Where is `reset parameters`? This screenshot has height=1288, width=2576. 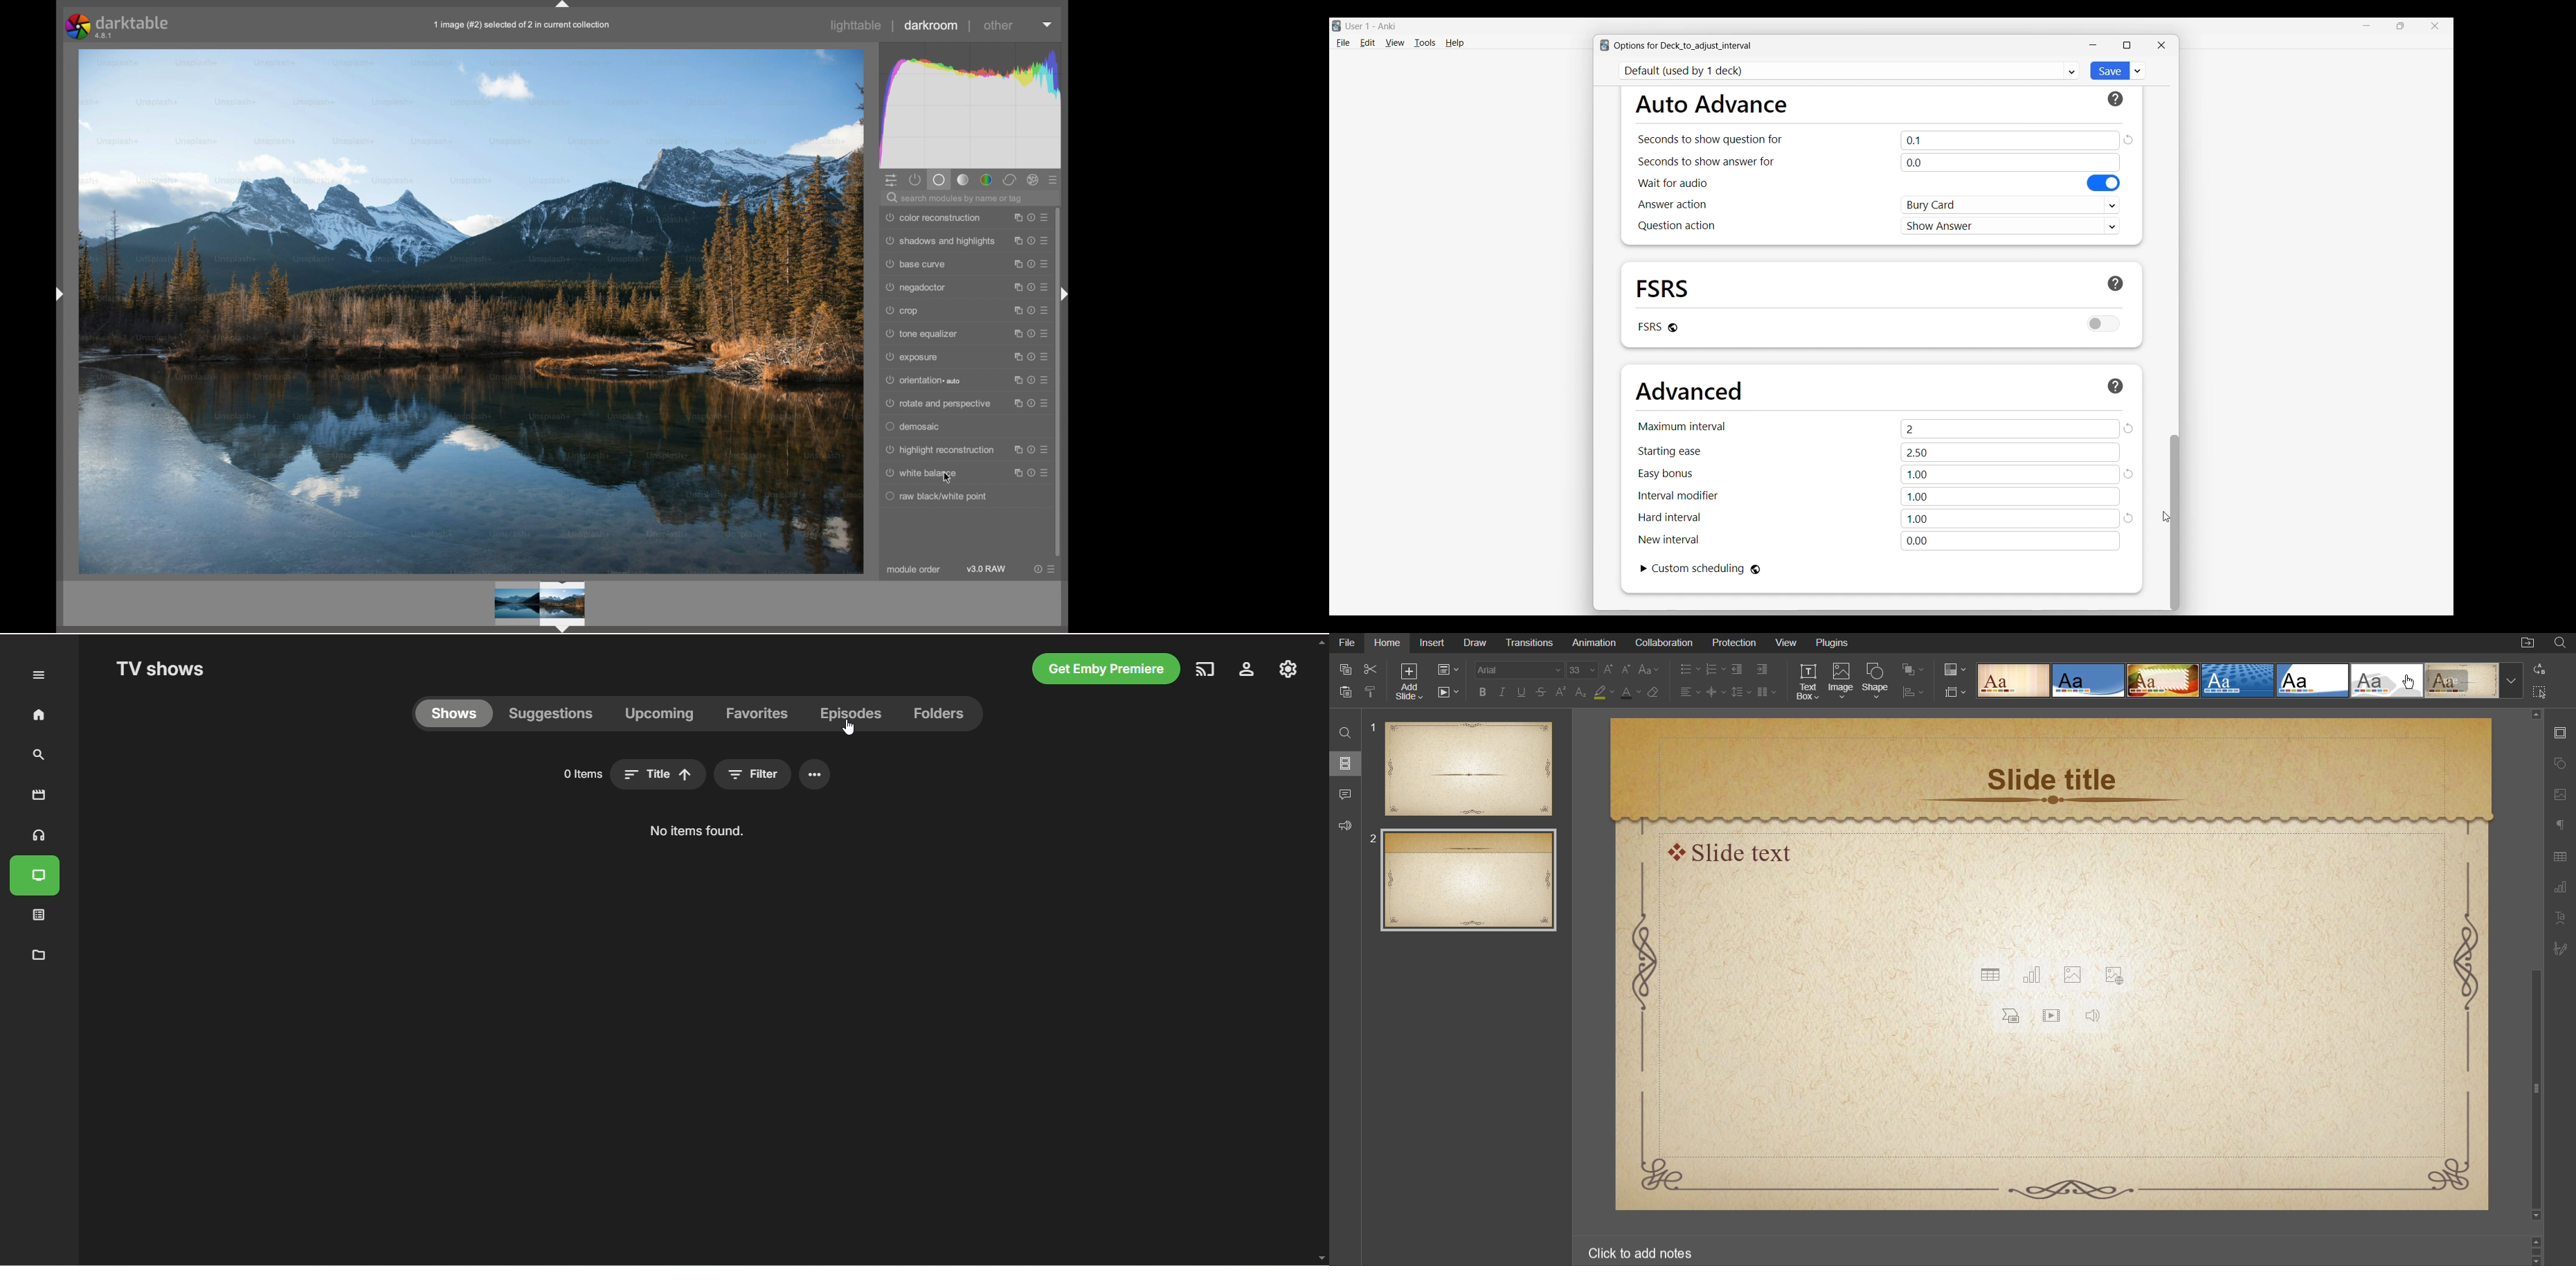 reset parameters is located at coordinates (1032, 472).